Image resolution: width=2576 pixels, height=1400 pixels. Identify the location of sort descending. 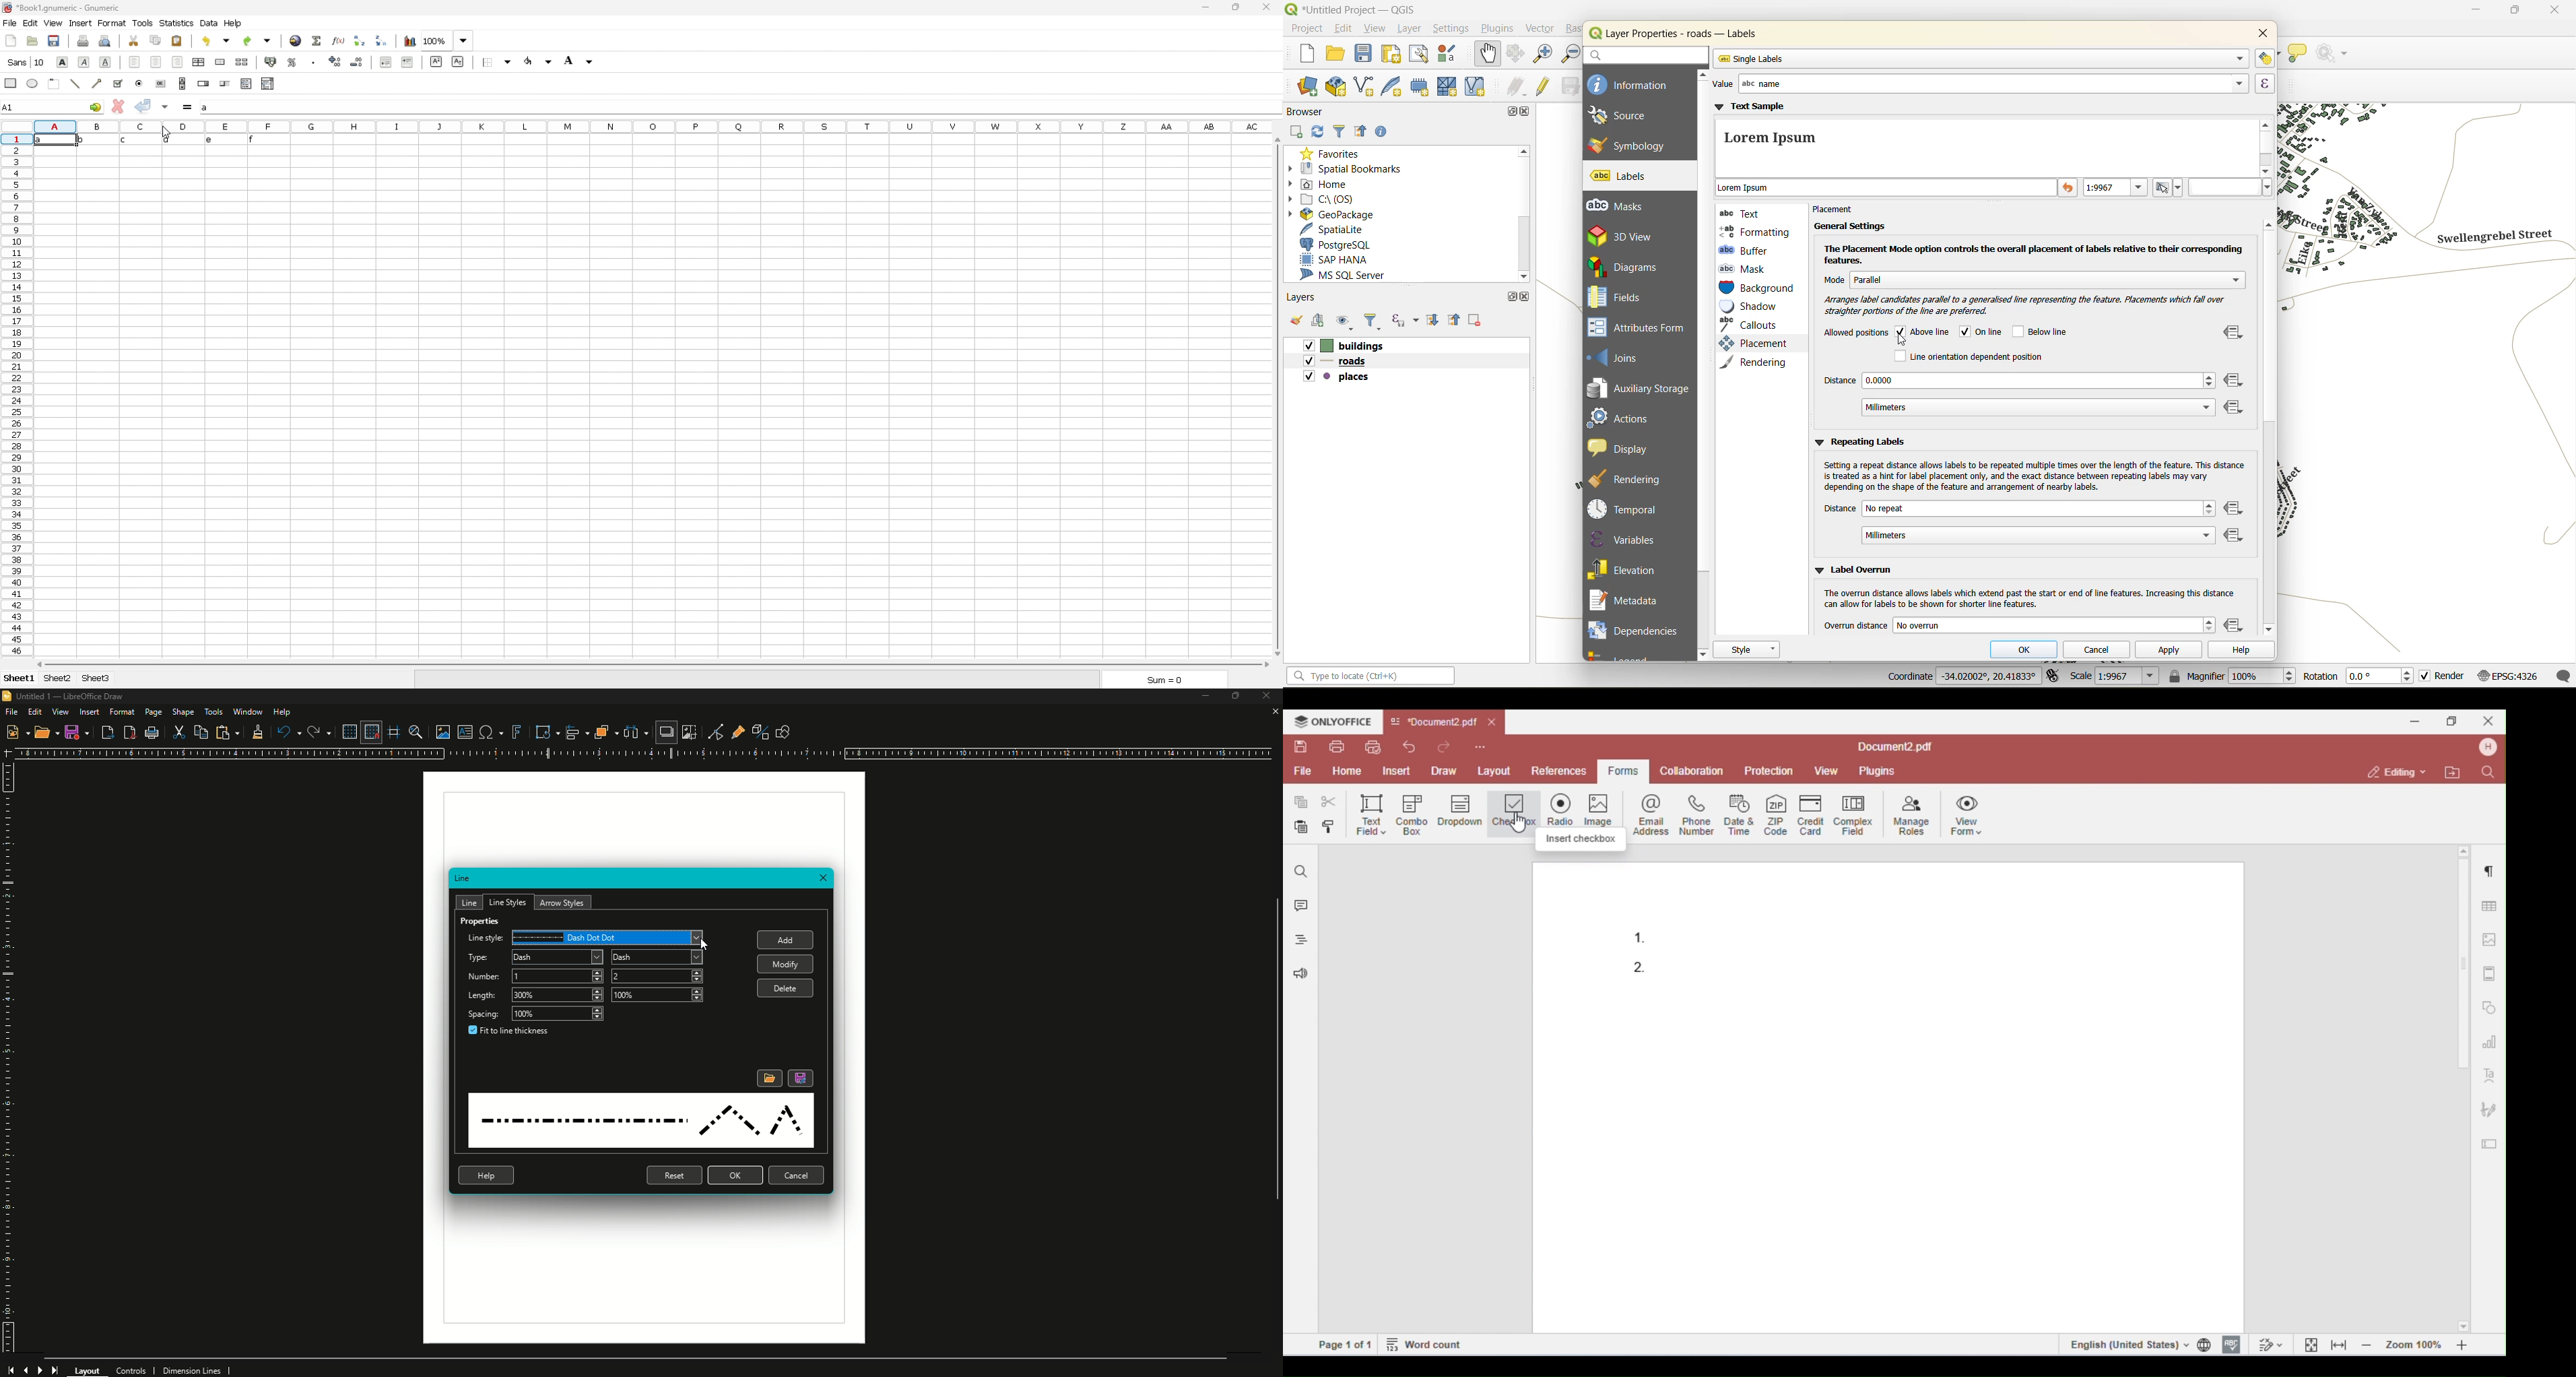
(382, 40).